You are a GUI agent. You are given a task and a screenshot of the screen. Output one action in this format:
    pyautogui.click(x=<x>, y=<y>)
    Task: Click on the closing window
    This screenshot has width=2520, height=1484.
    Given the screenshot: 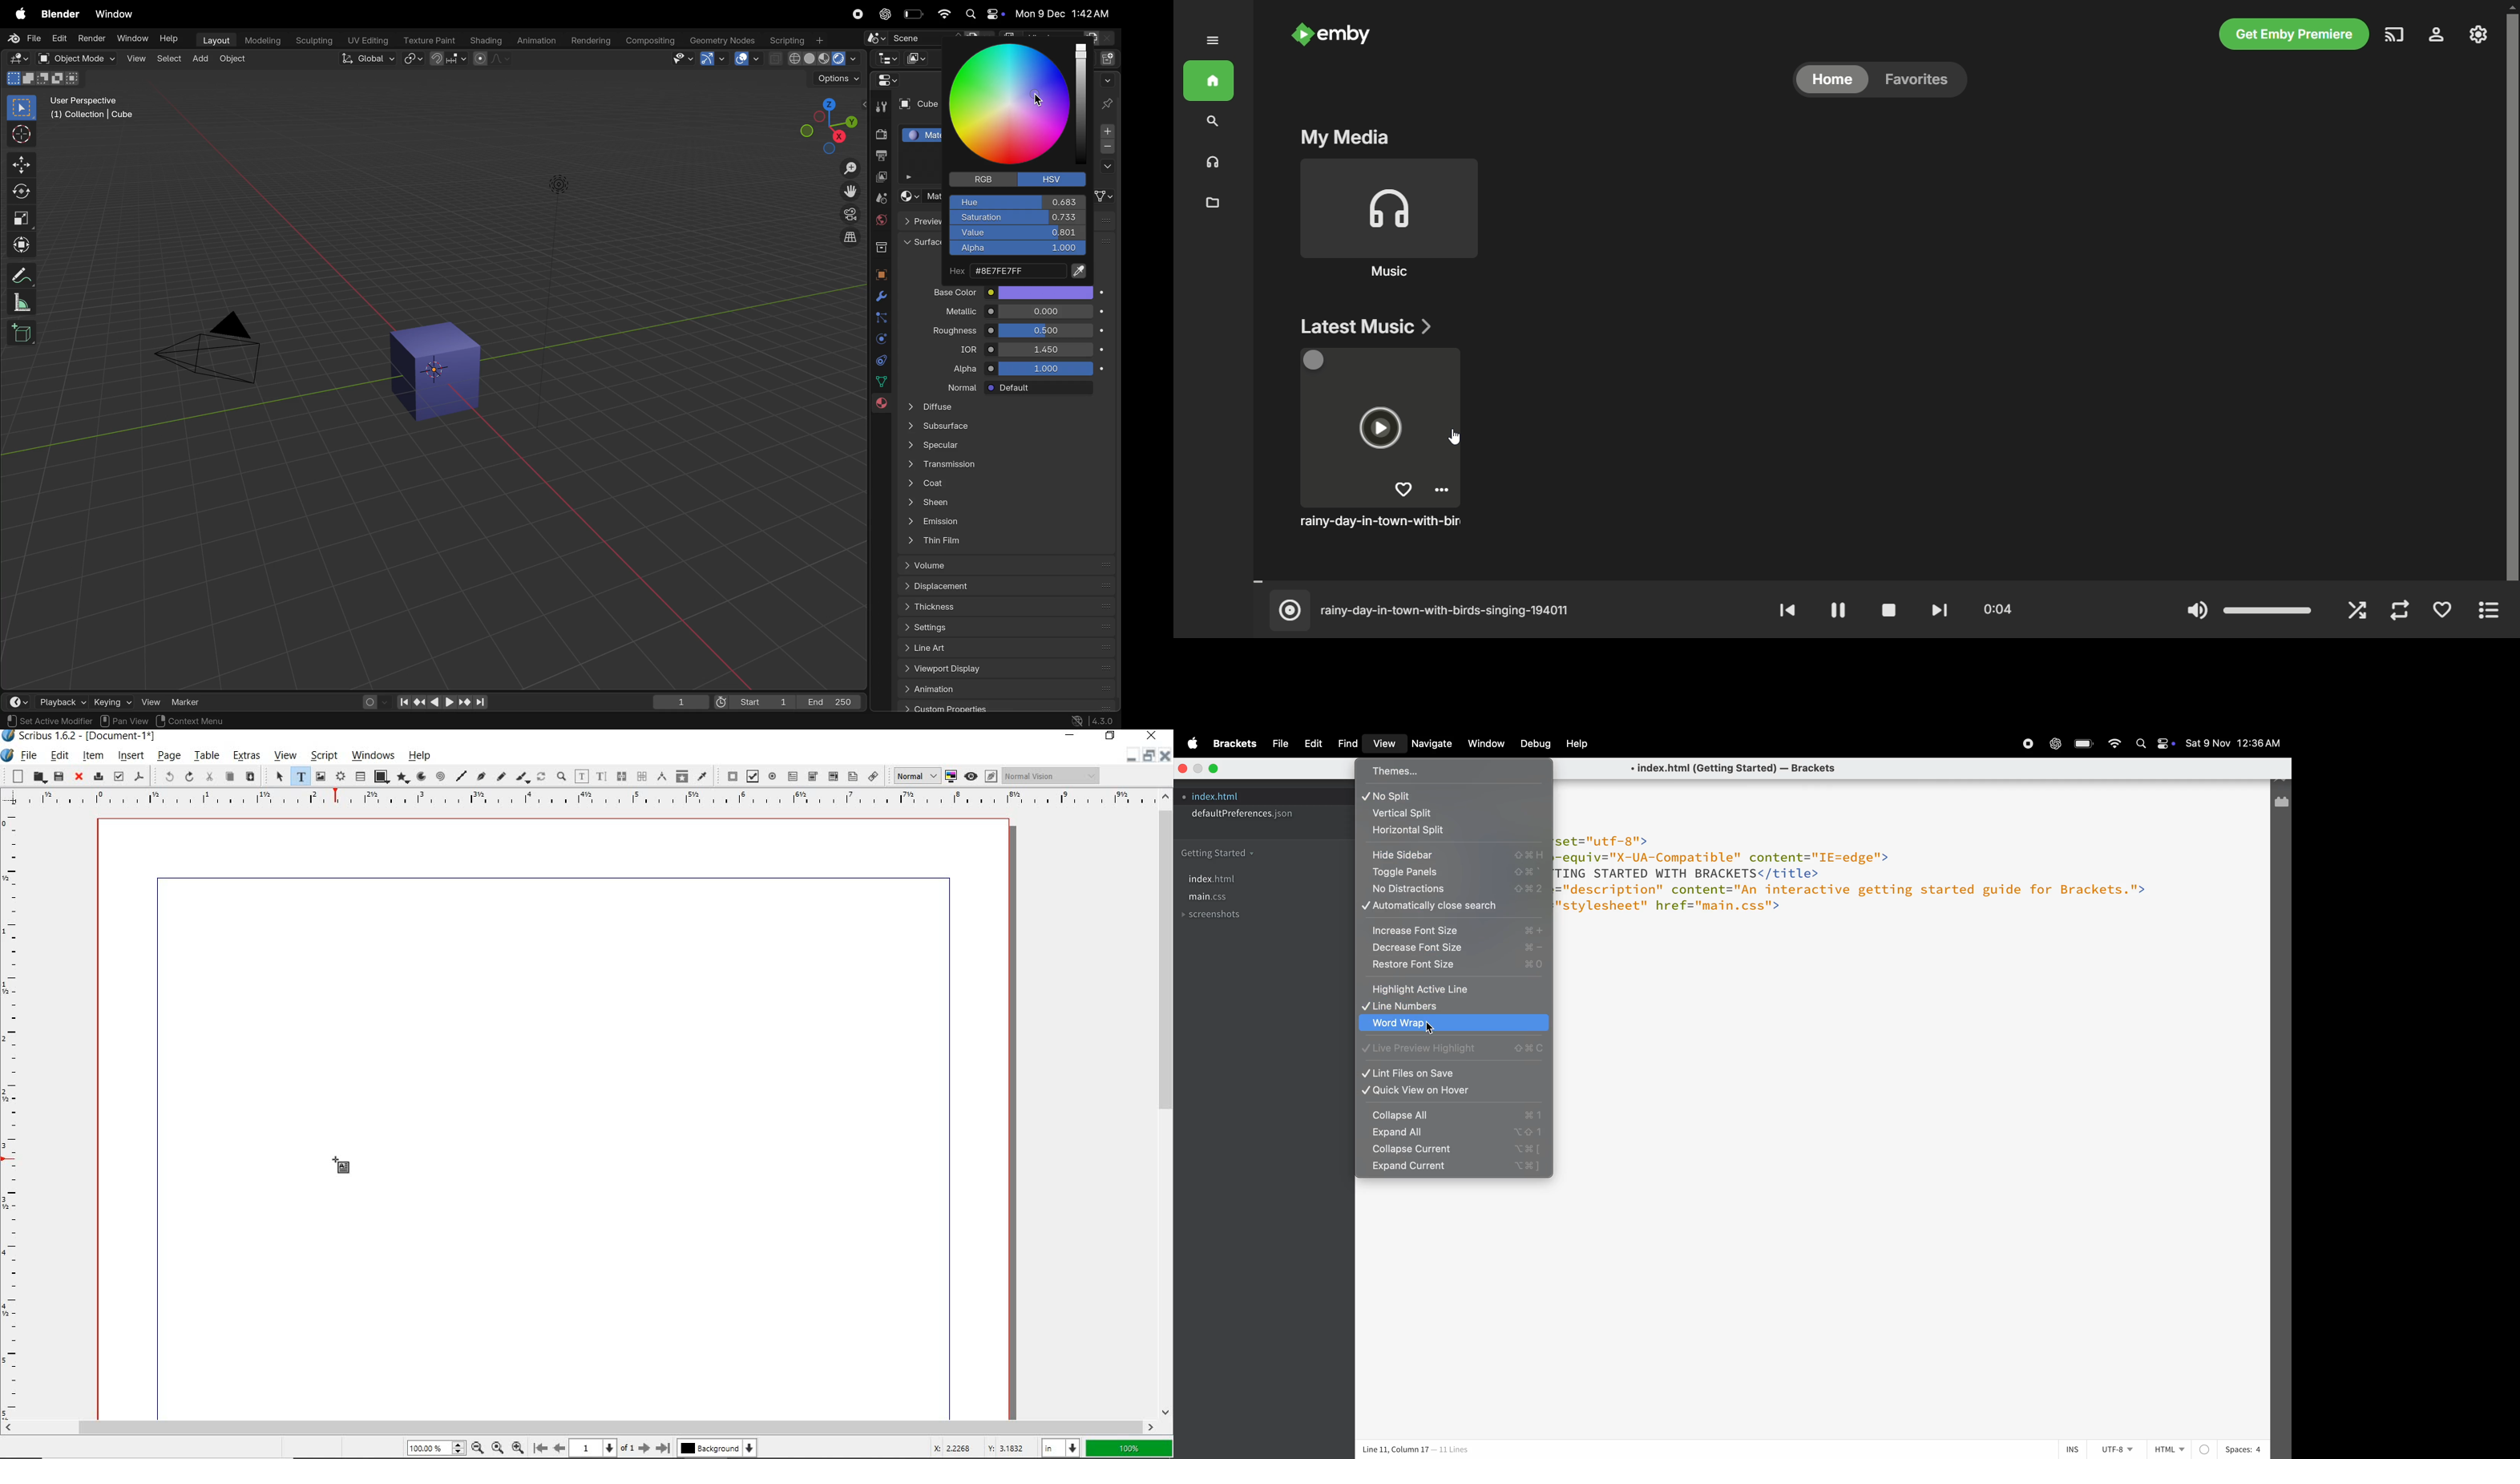 What is the action you would take?
    pyautogui.click(x=1183, y=768)
    